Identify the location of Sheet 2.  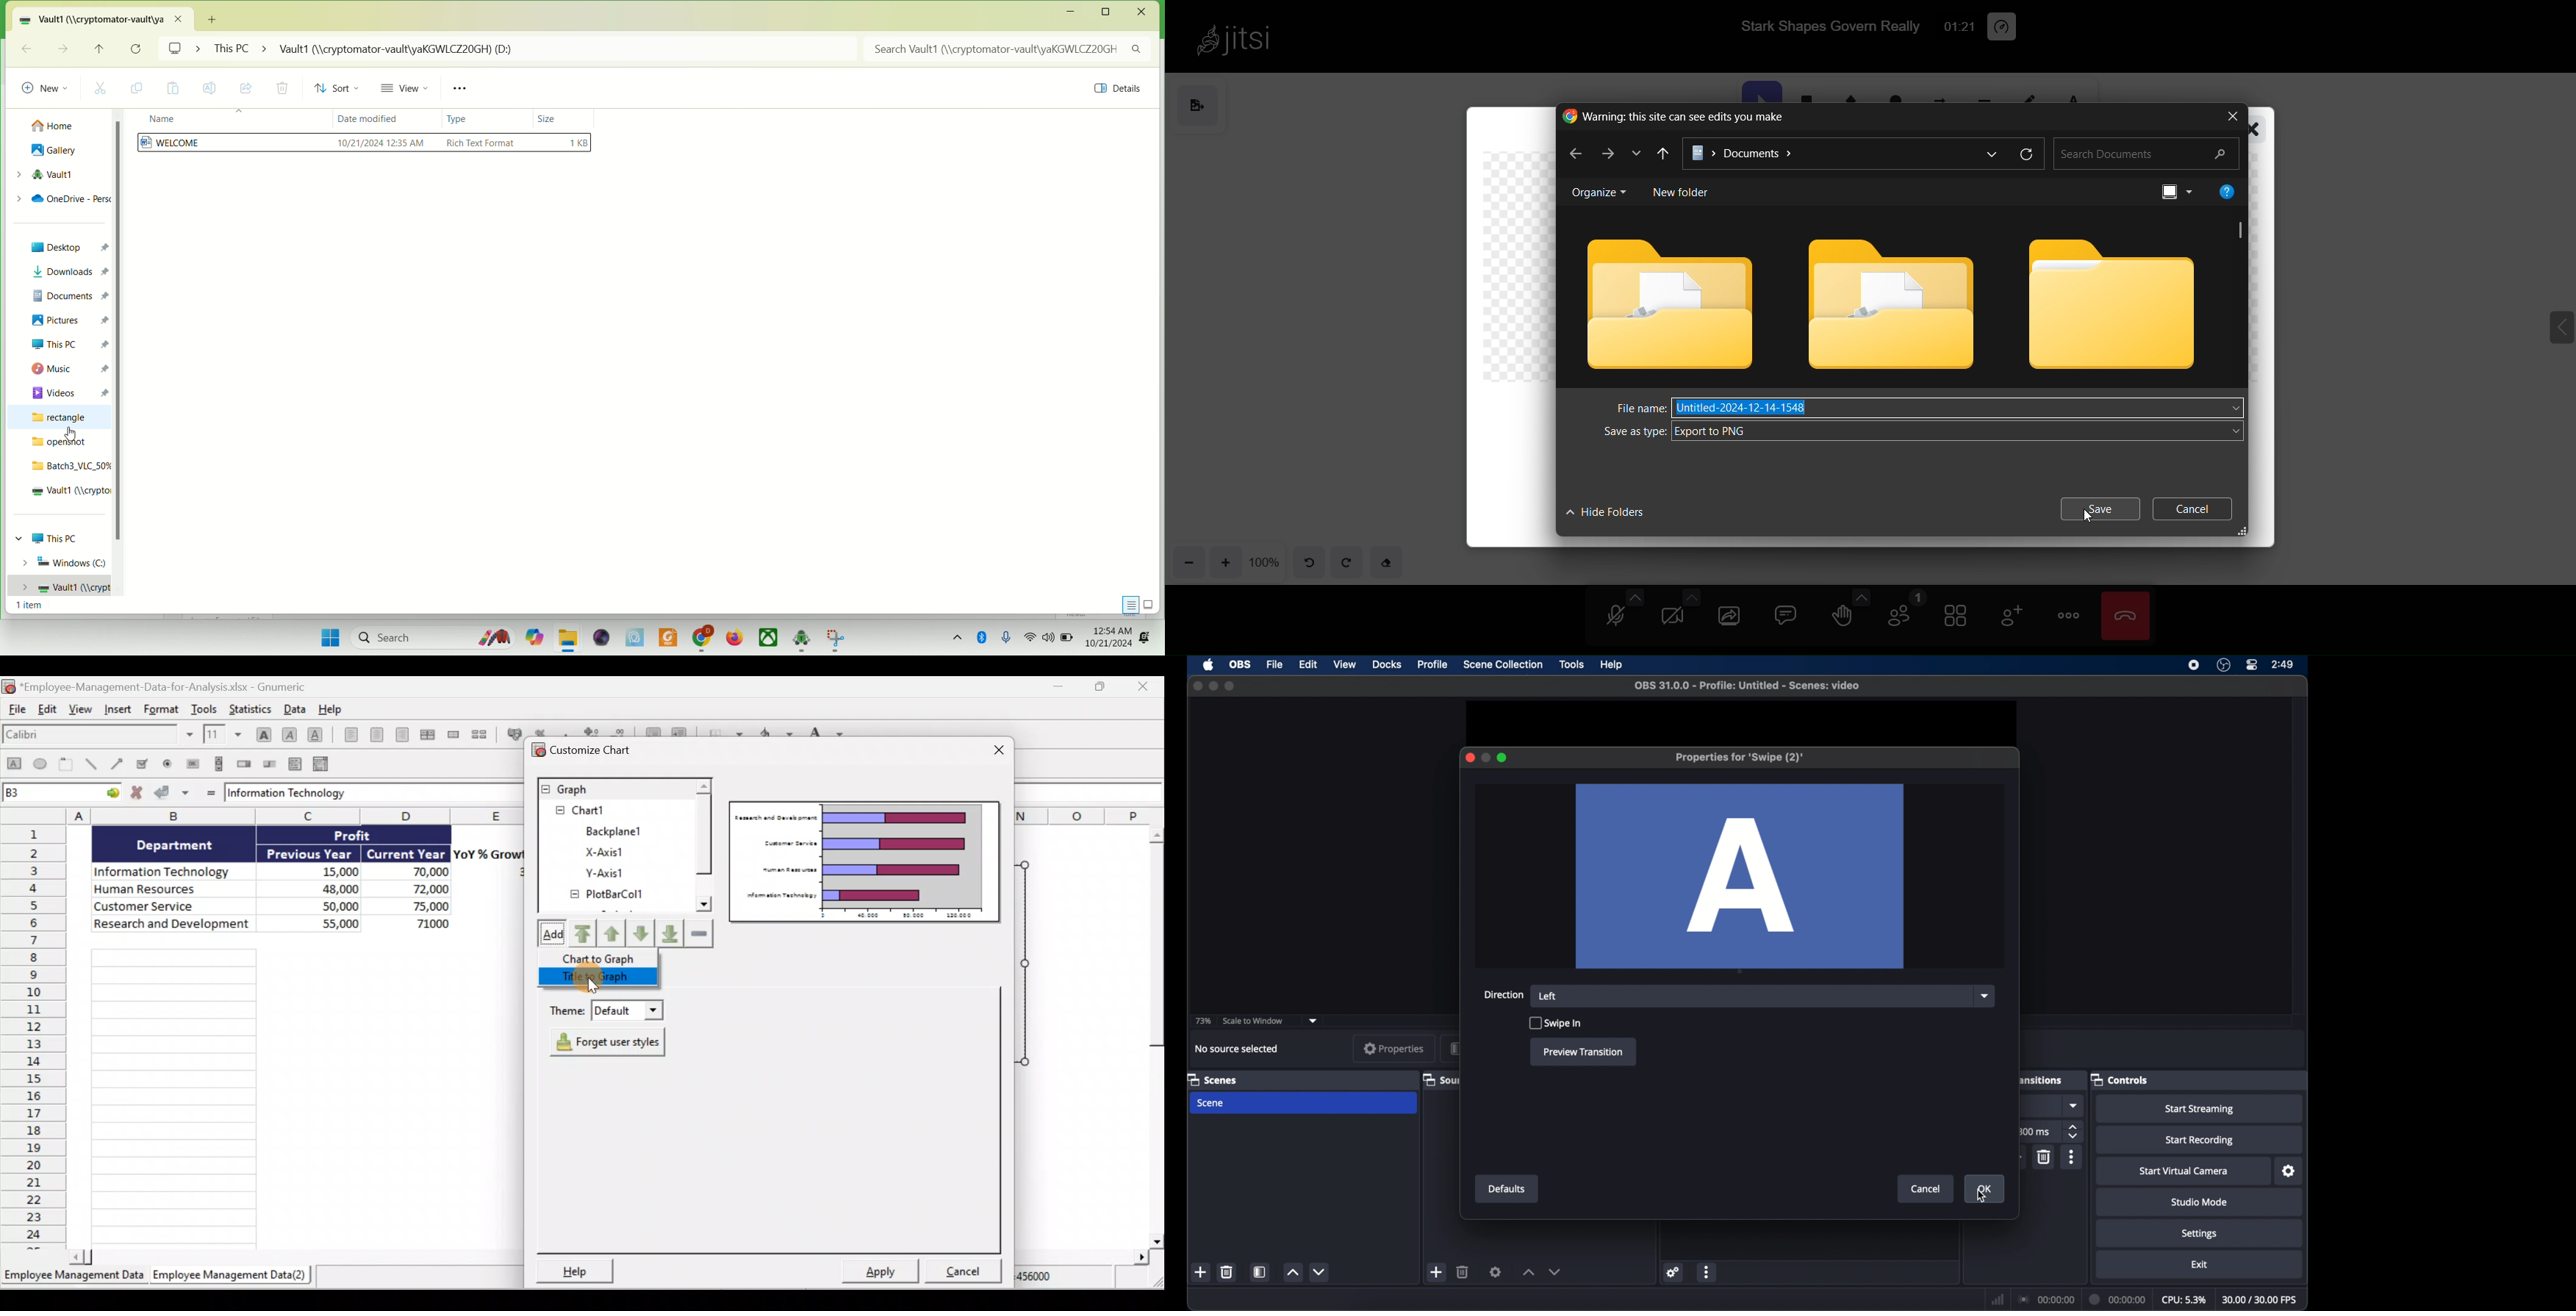
(232, 1275).